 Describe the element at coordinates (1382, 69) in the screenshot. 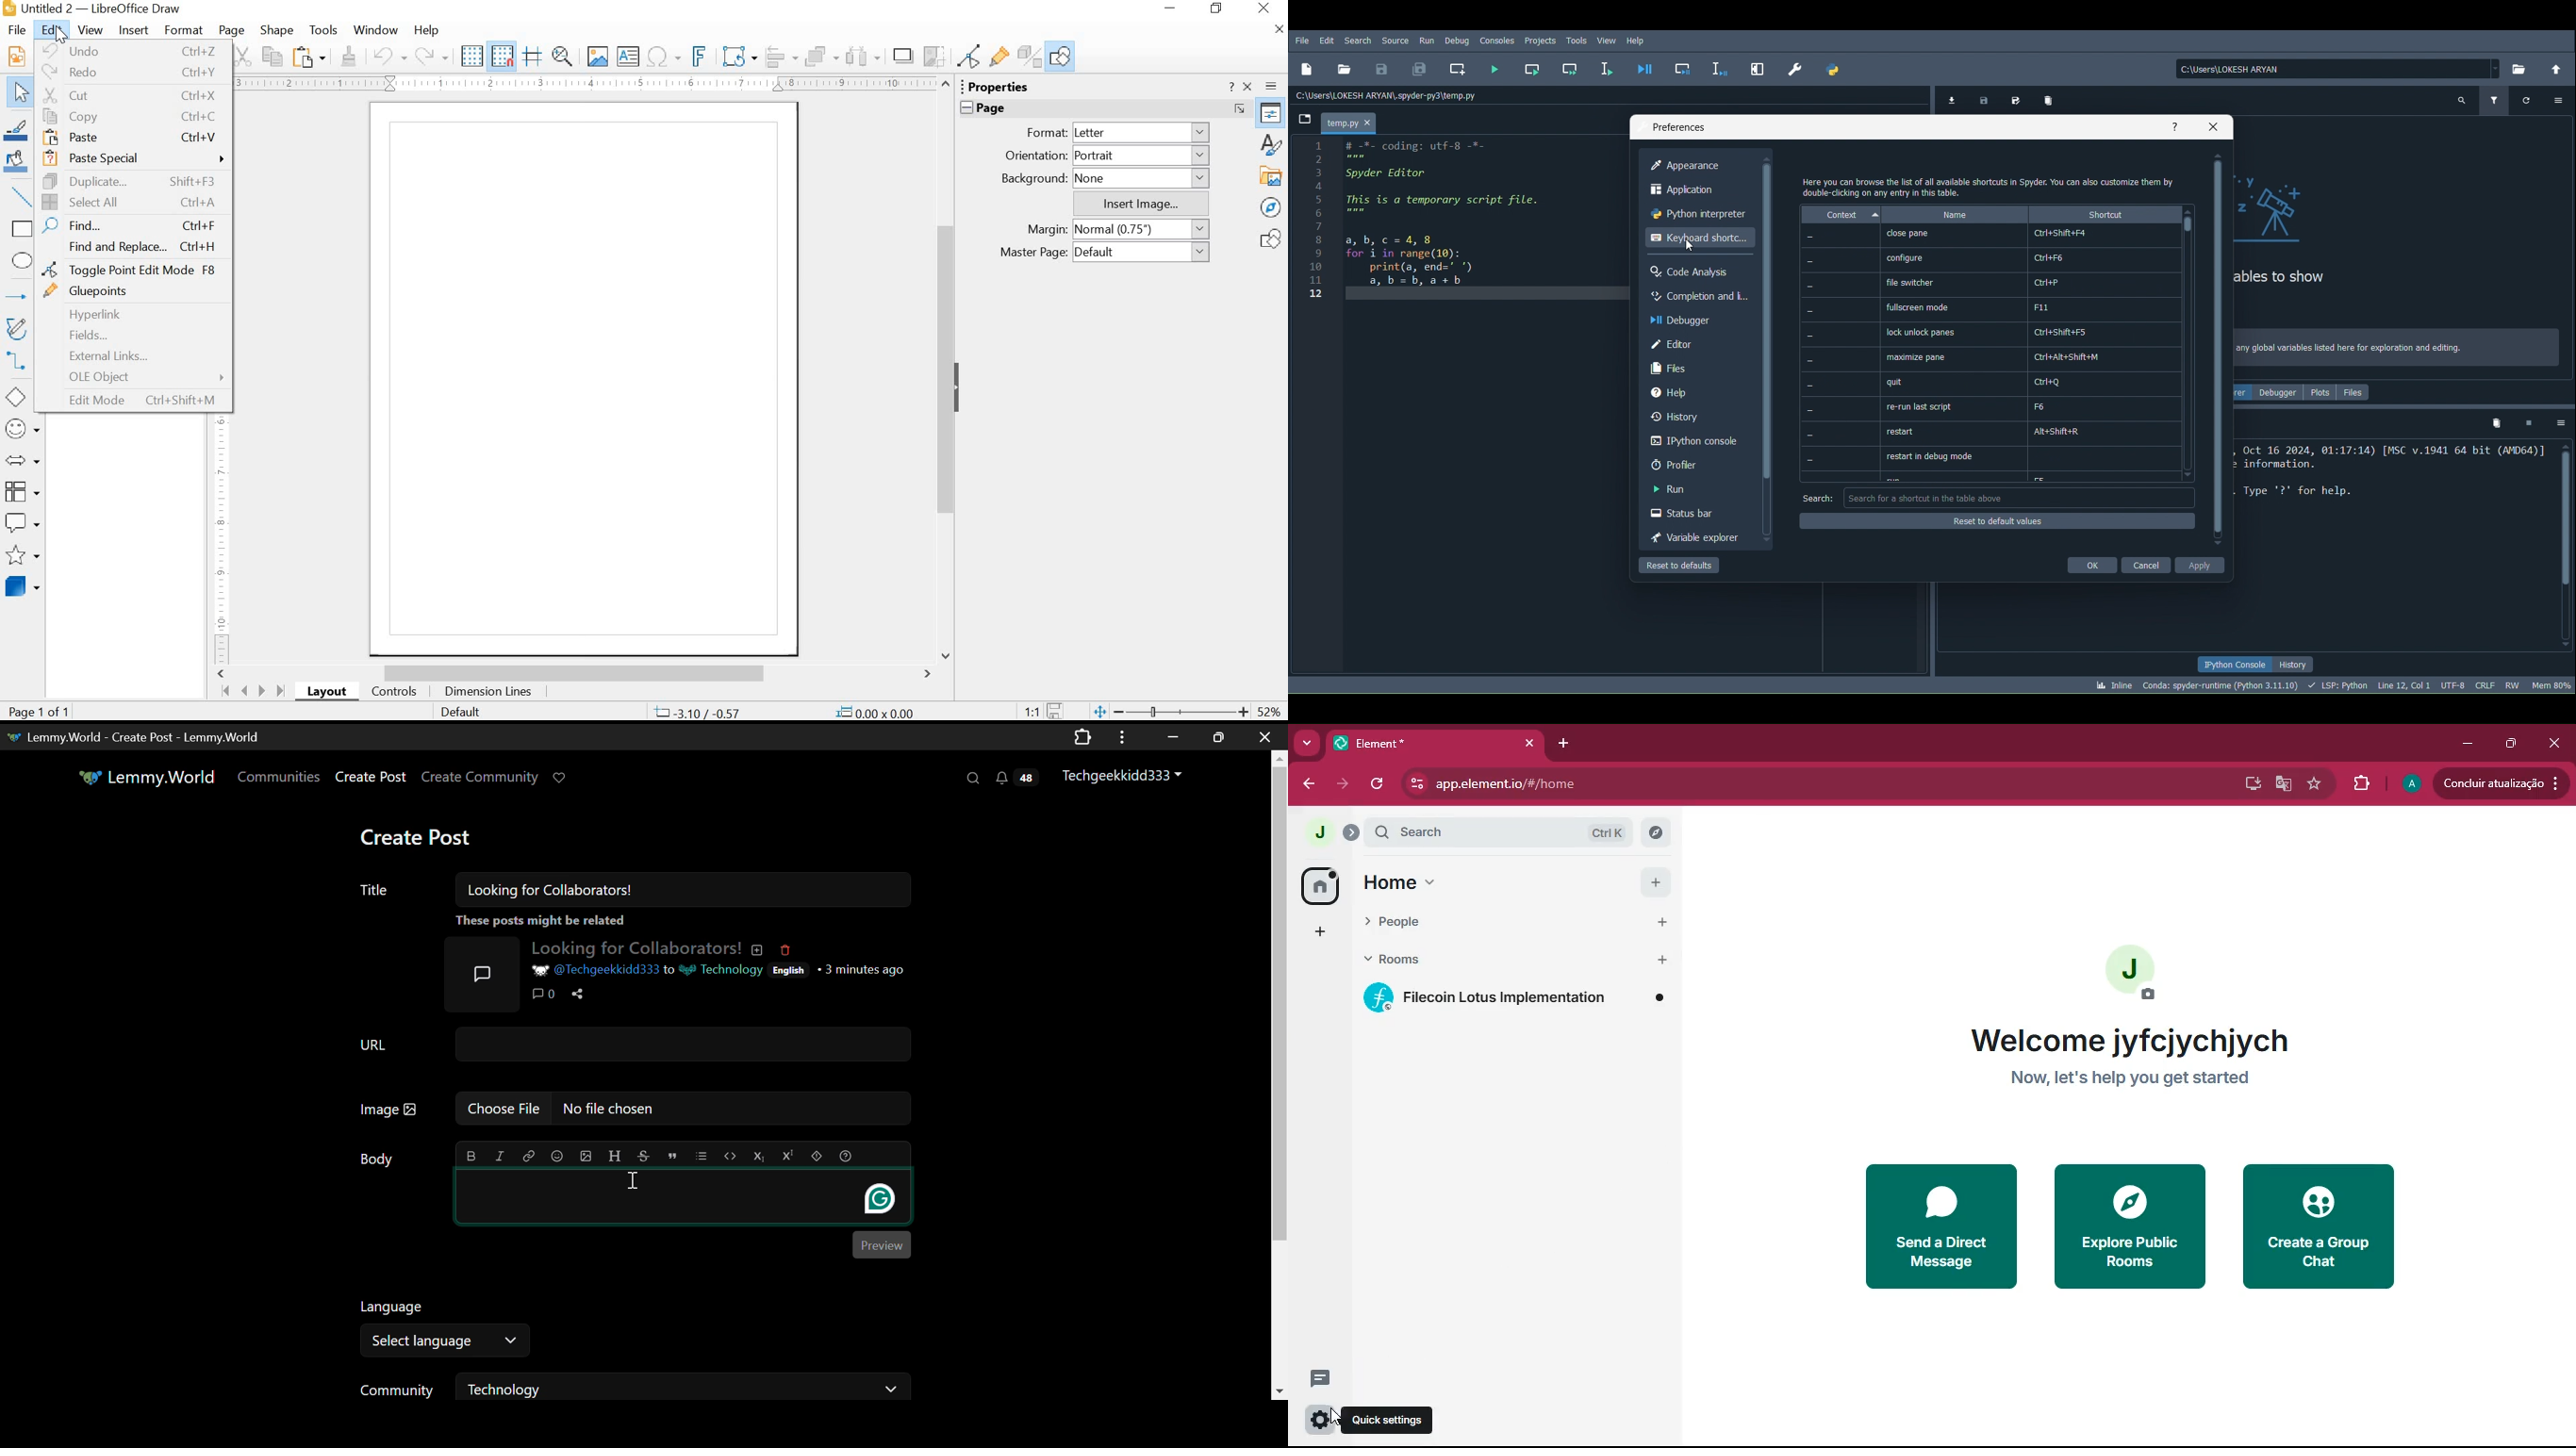

I see `Save file (Ctrl + S)` at that location.